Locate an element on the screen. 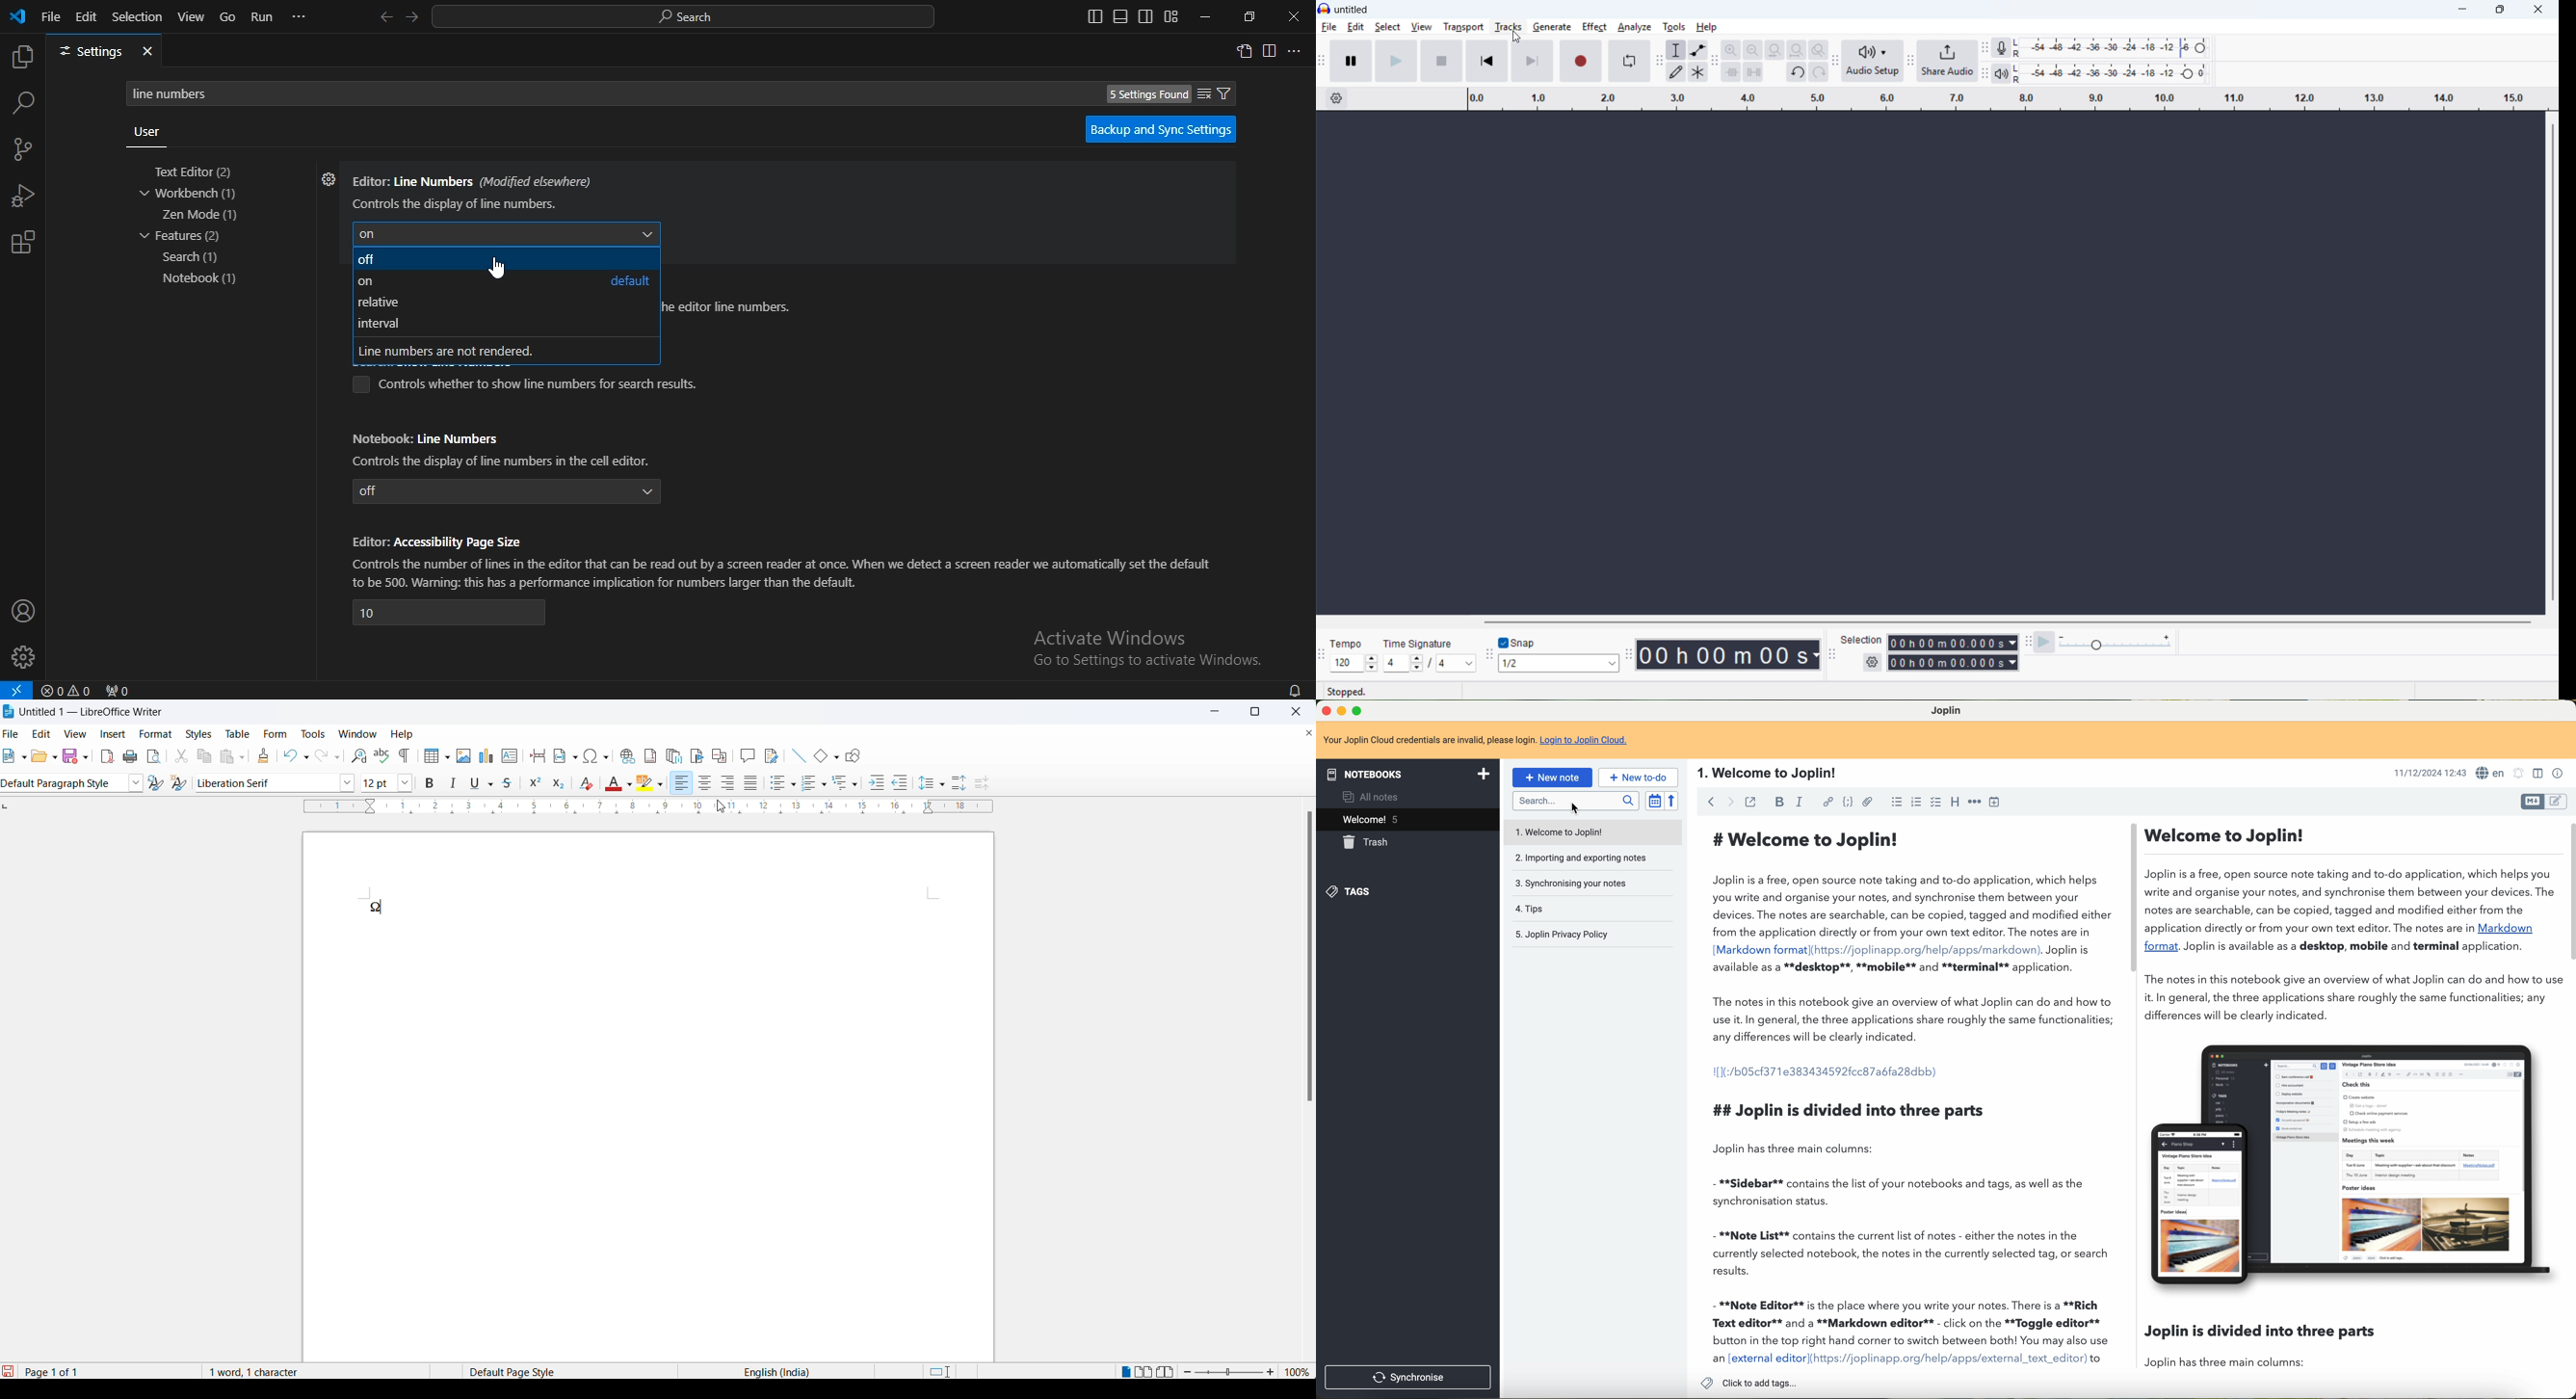 The image size is (2576, 1400). Recording metre toolbar  is located at coordinates (2002, 47).